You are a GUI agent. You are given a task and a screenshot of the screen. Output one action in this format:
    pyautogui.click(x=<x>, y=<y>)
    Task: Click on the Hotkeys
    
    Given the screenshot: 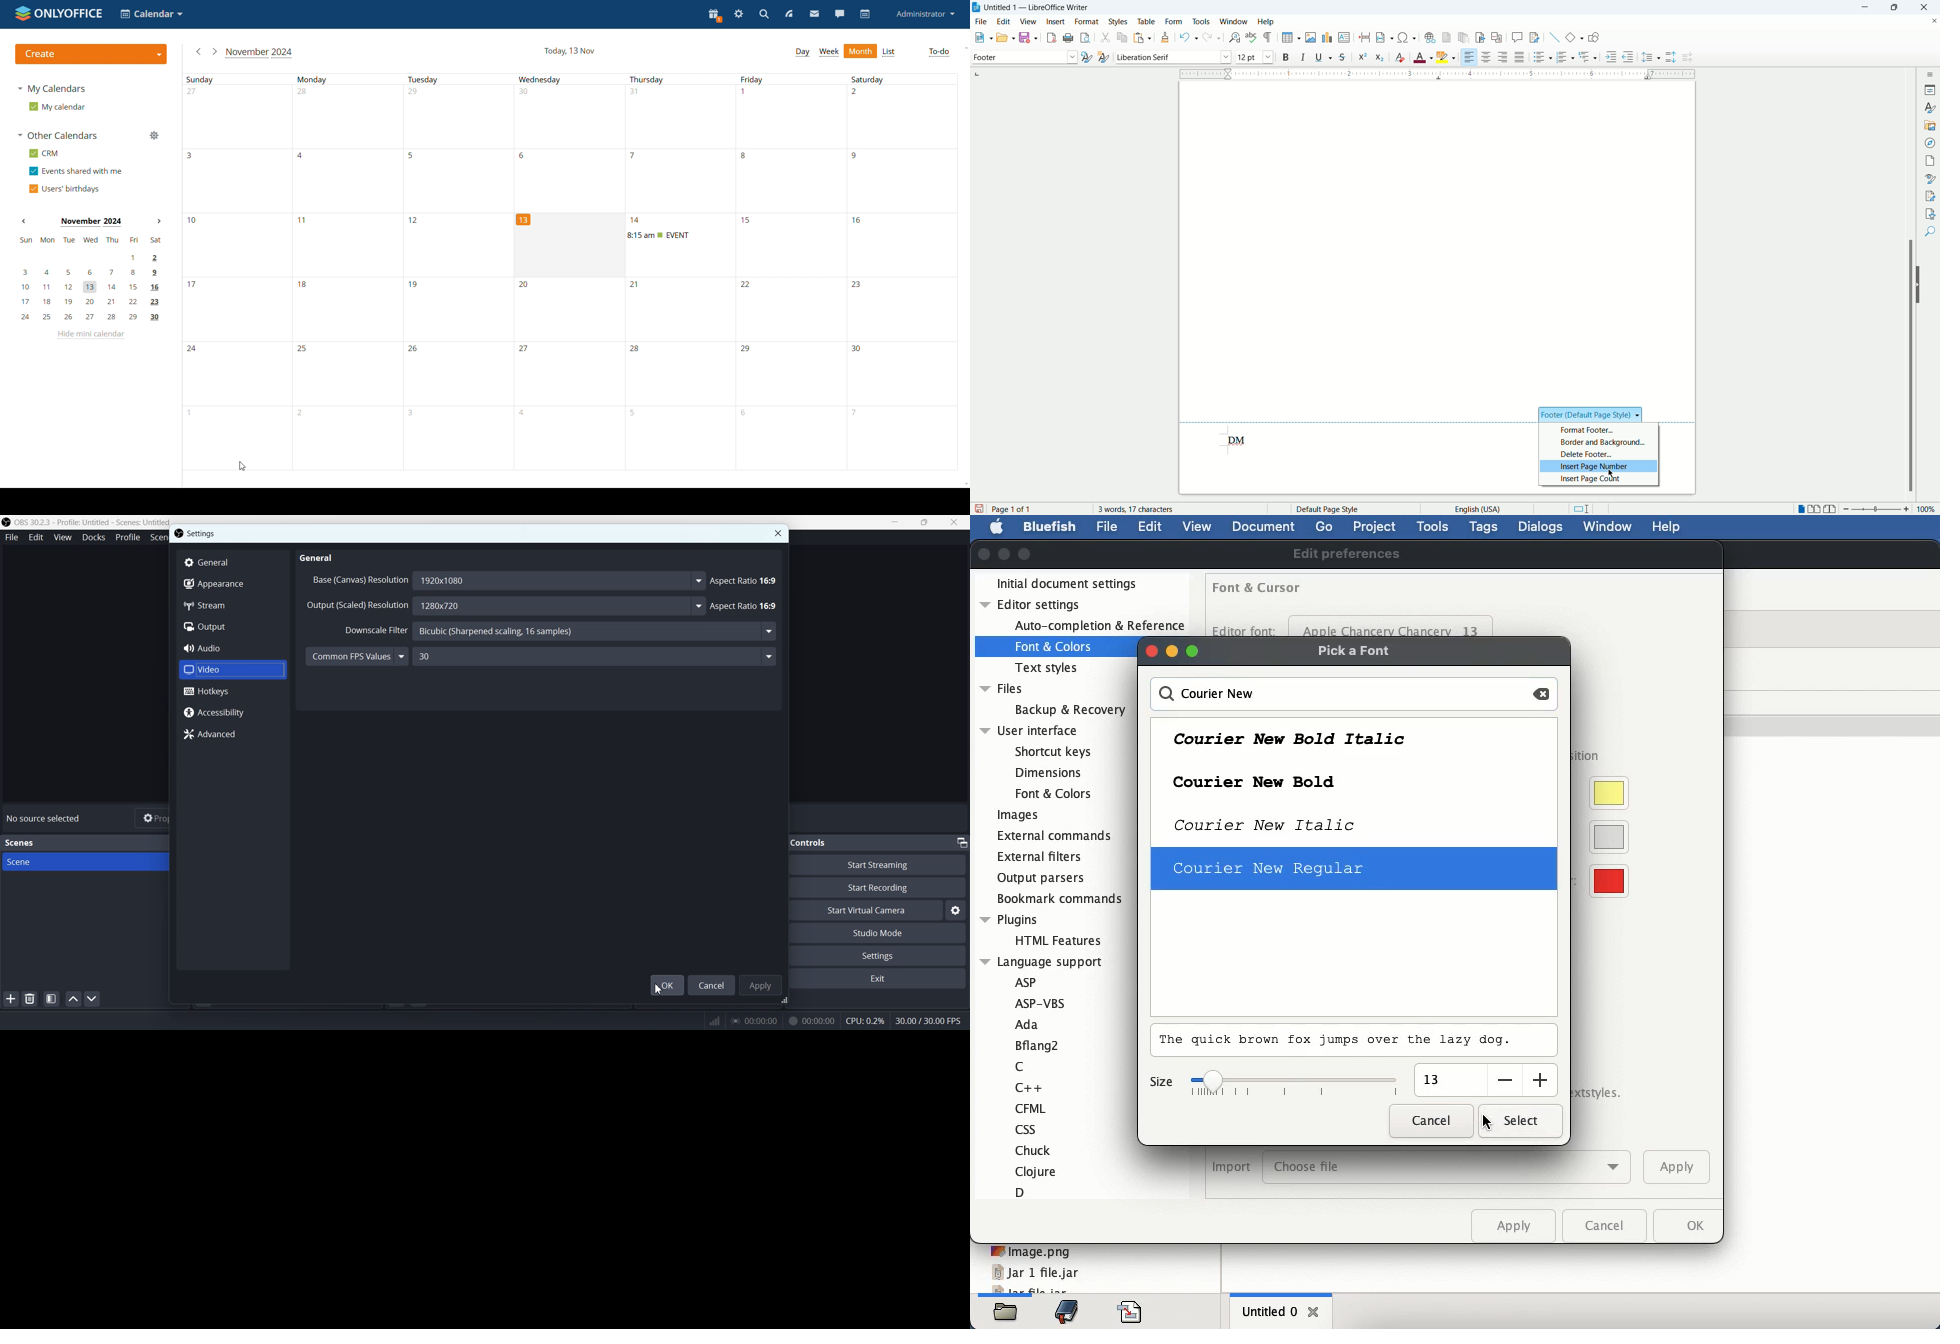 What is the action you would take?
    pyautogui.click(x=233, y=691)
    